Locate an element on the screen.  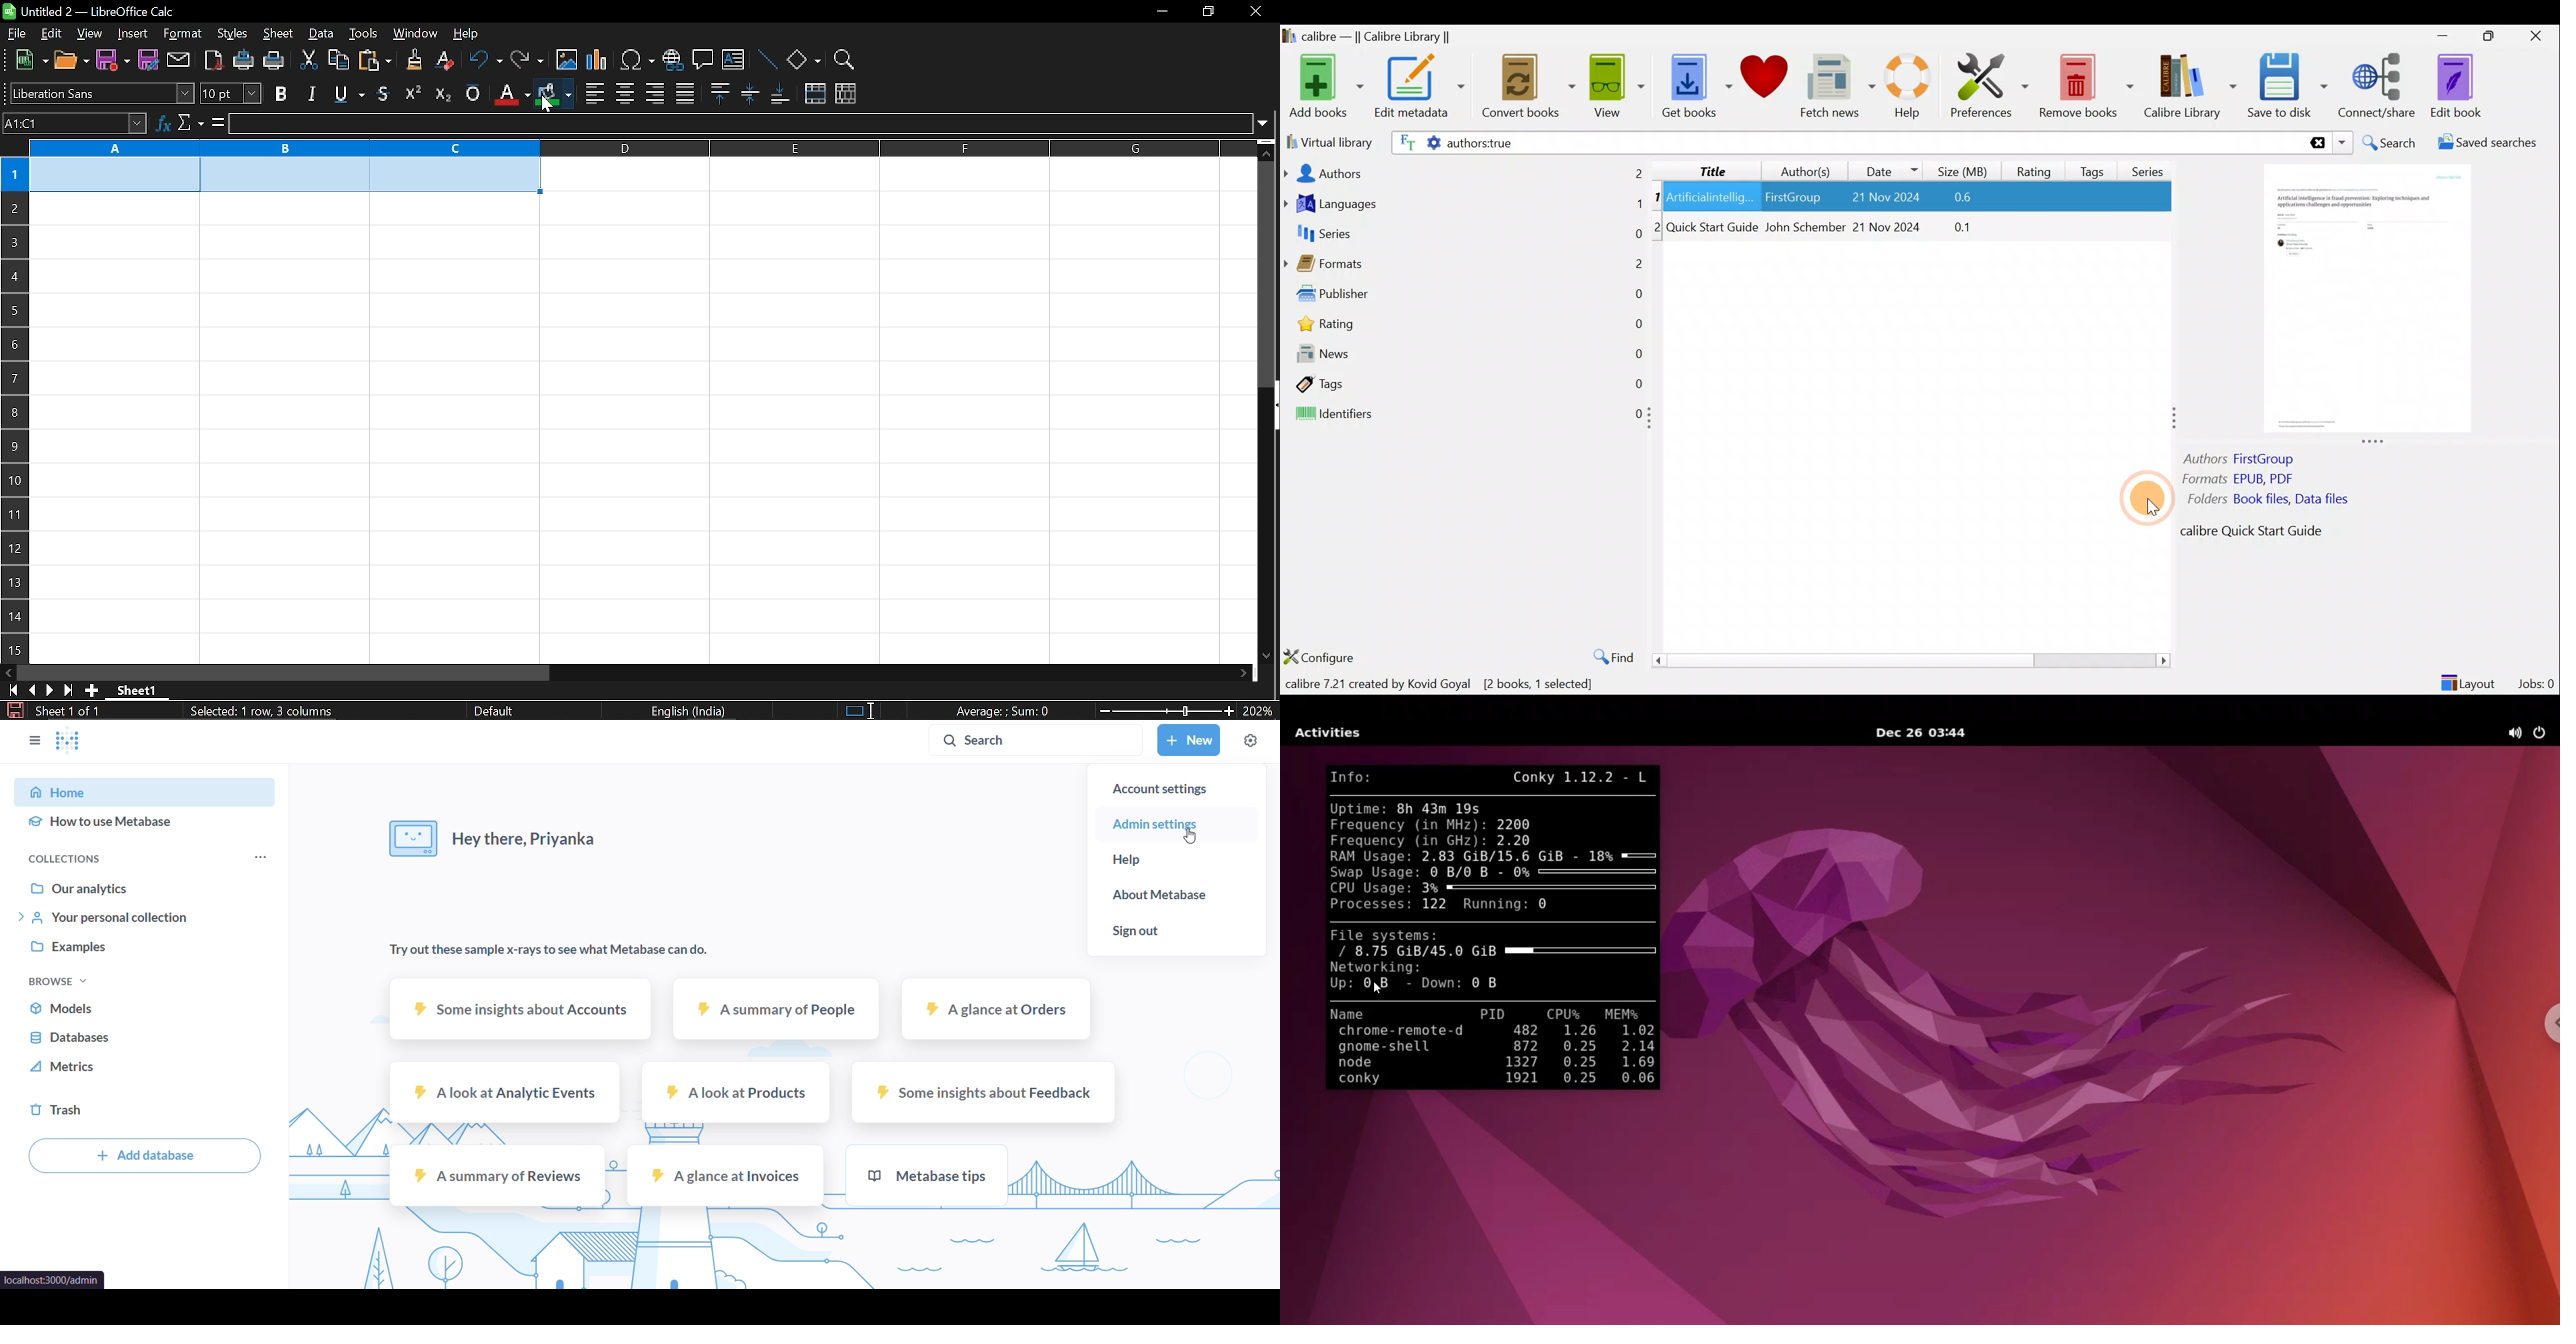
0.6 is located at coordinates (1967, 198).